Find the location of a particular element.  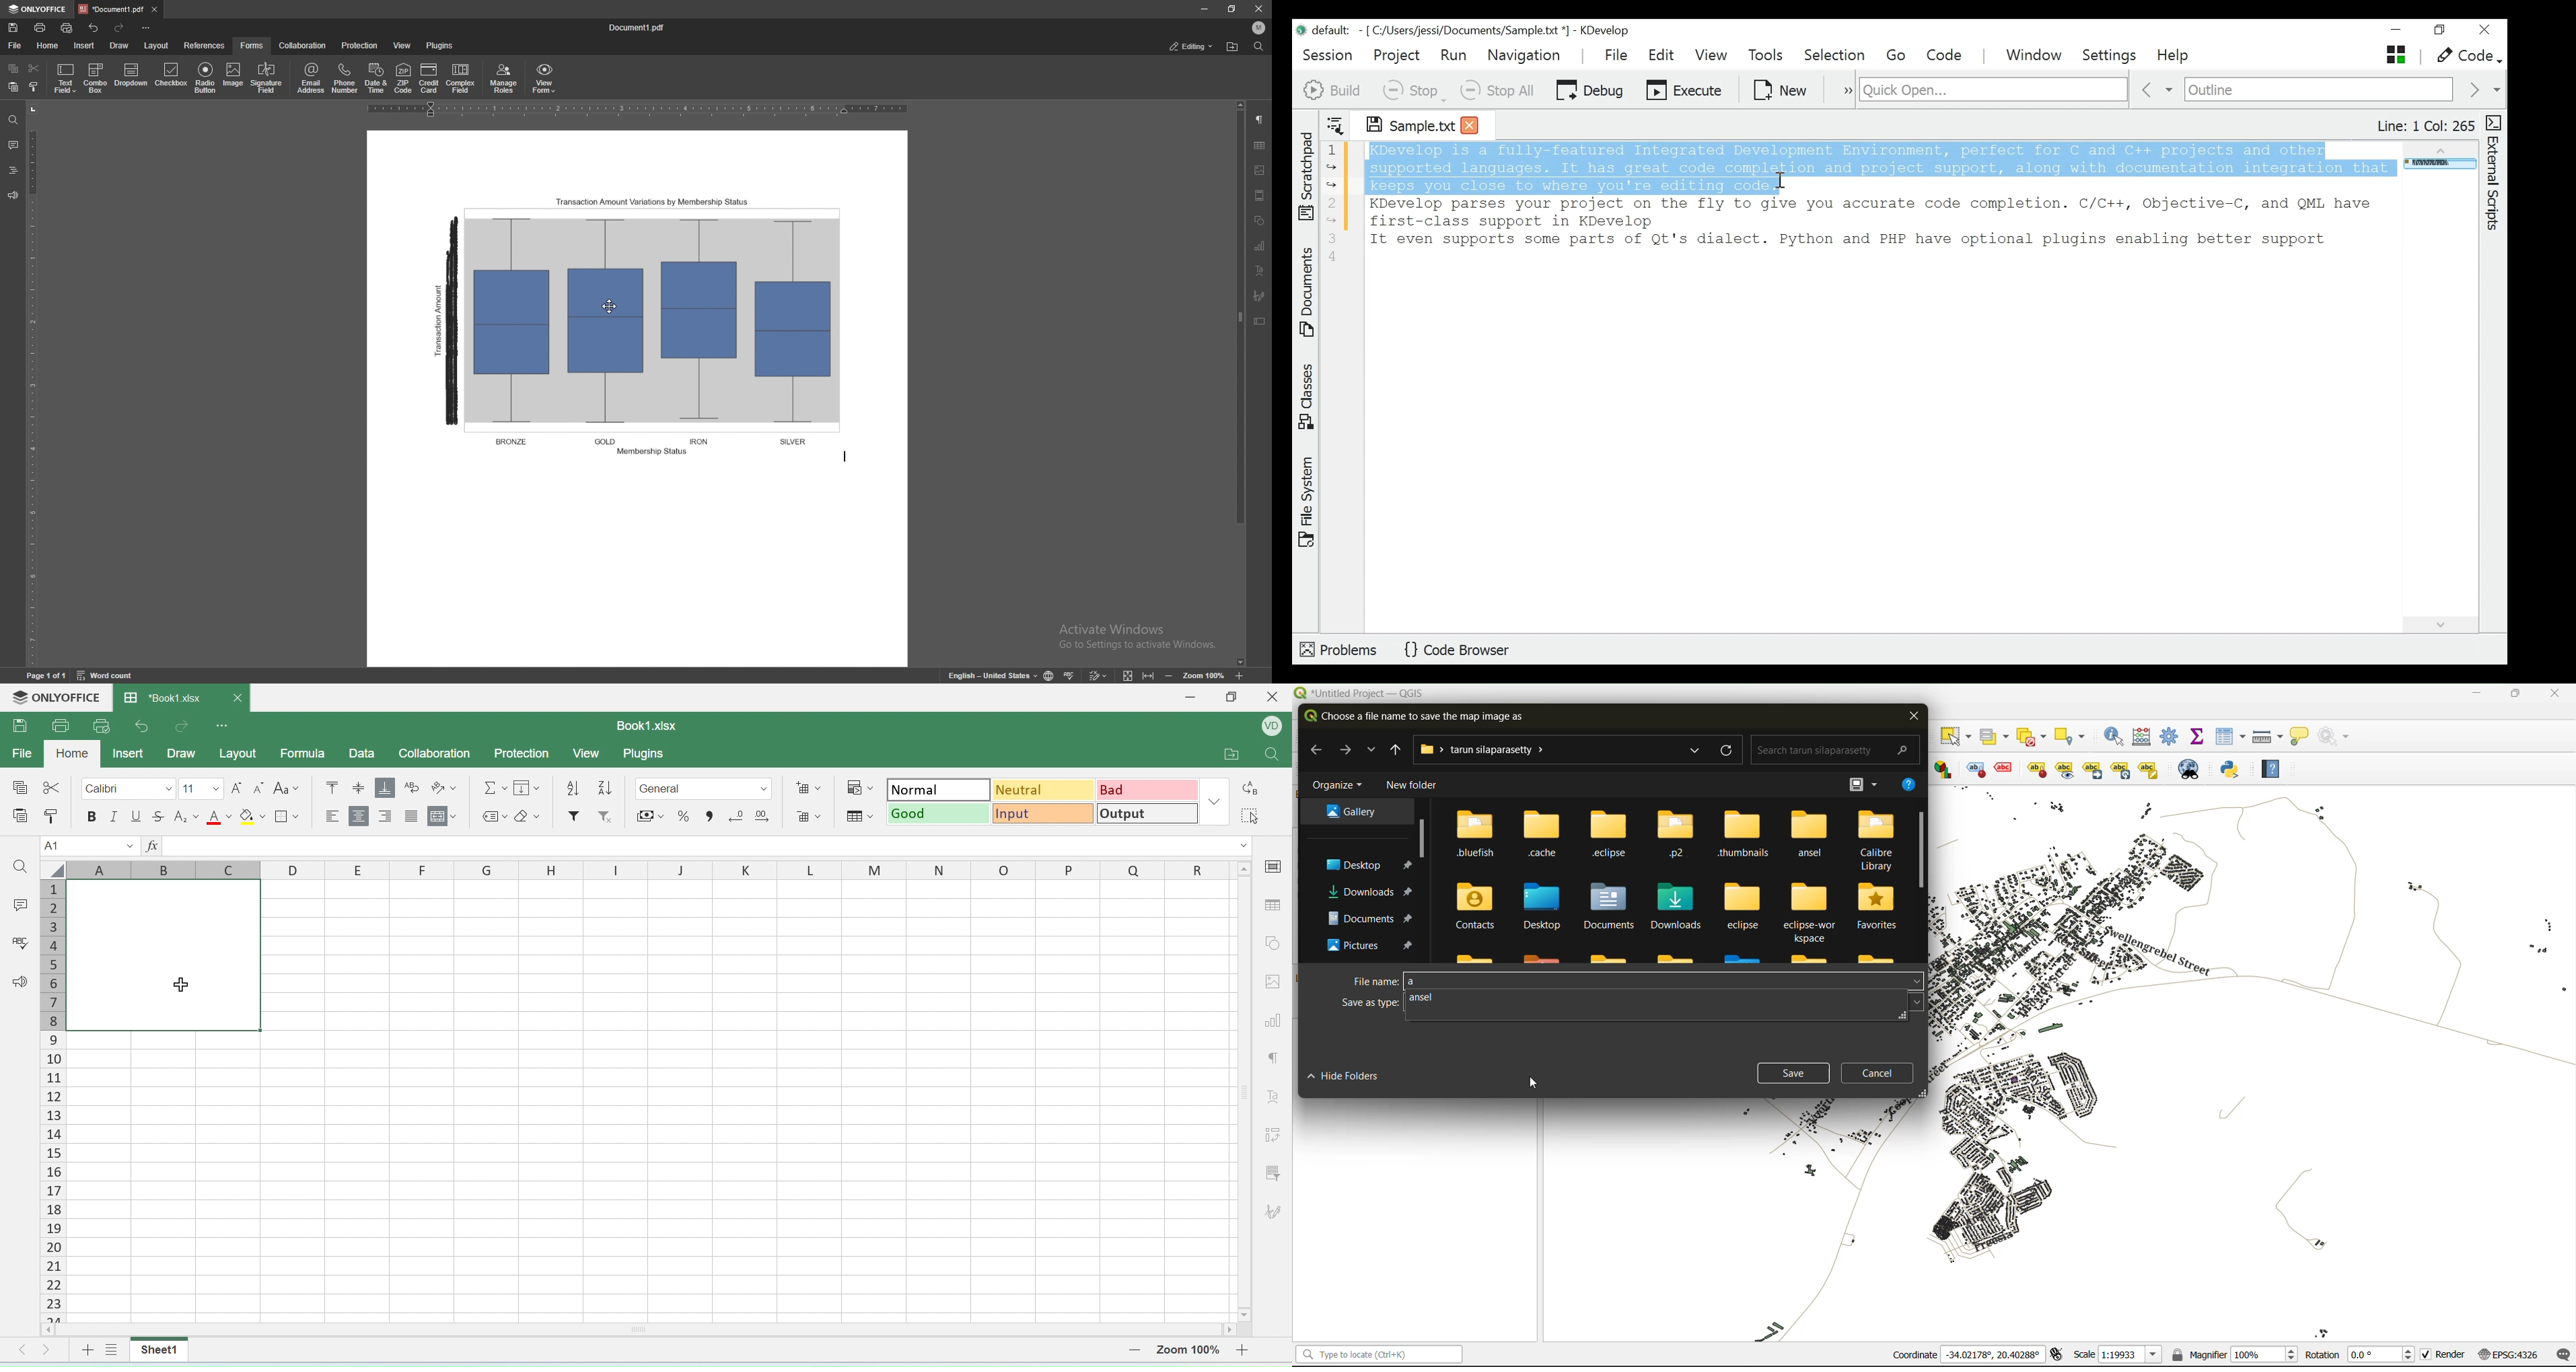

onlyoffice logo is located at coordinates (55, 698).